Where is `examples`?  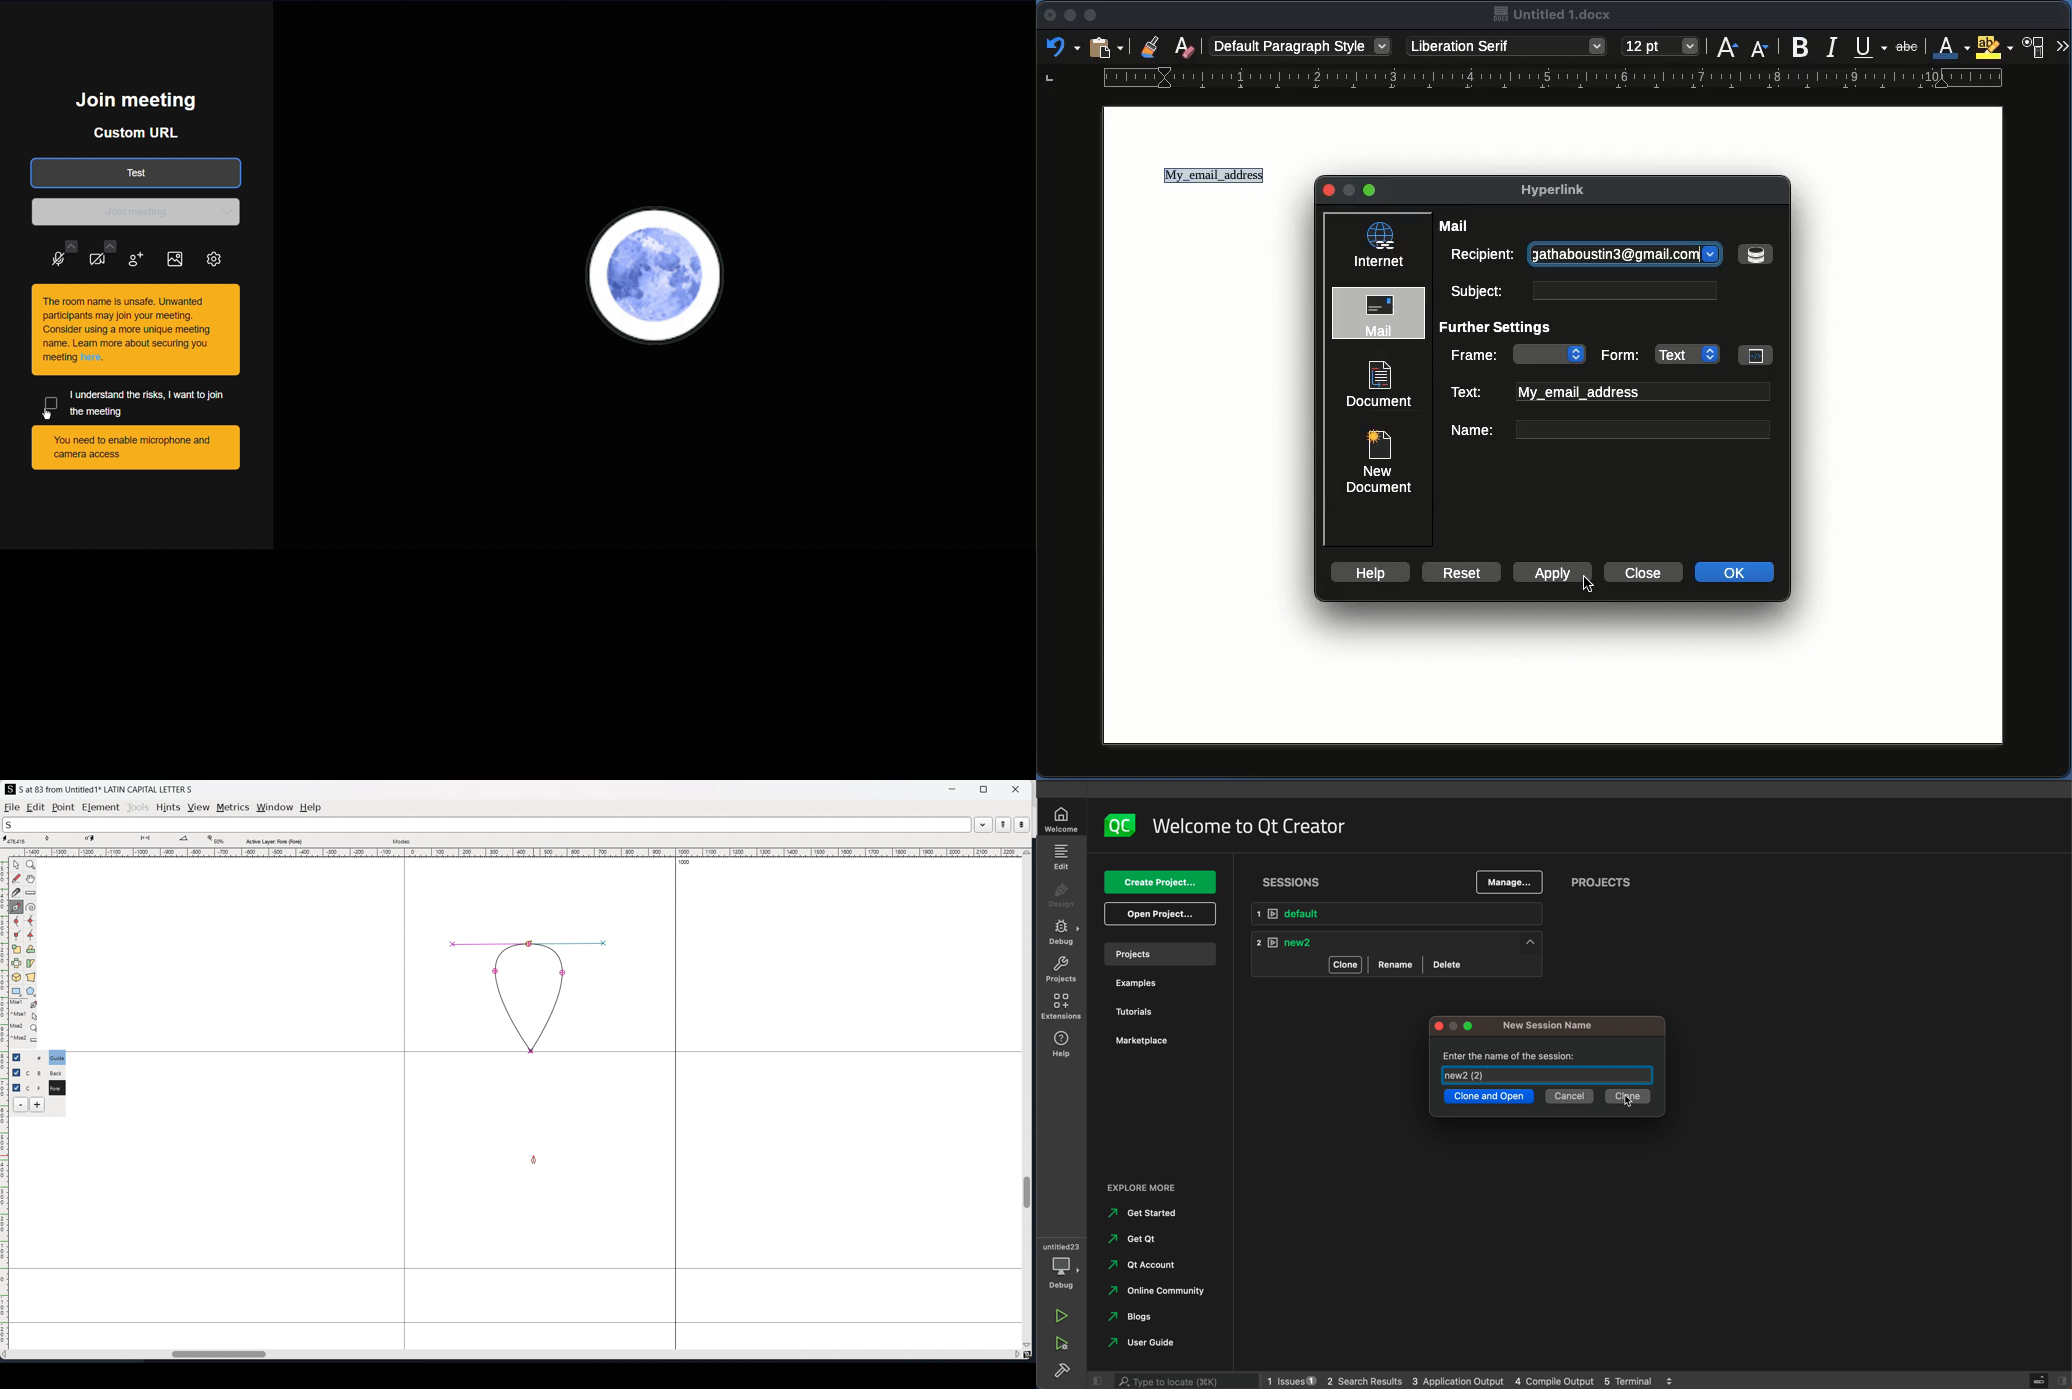 examples is located at coordinates (1131, 984).